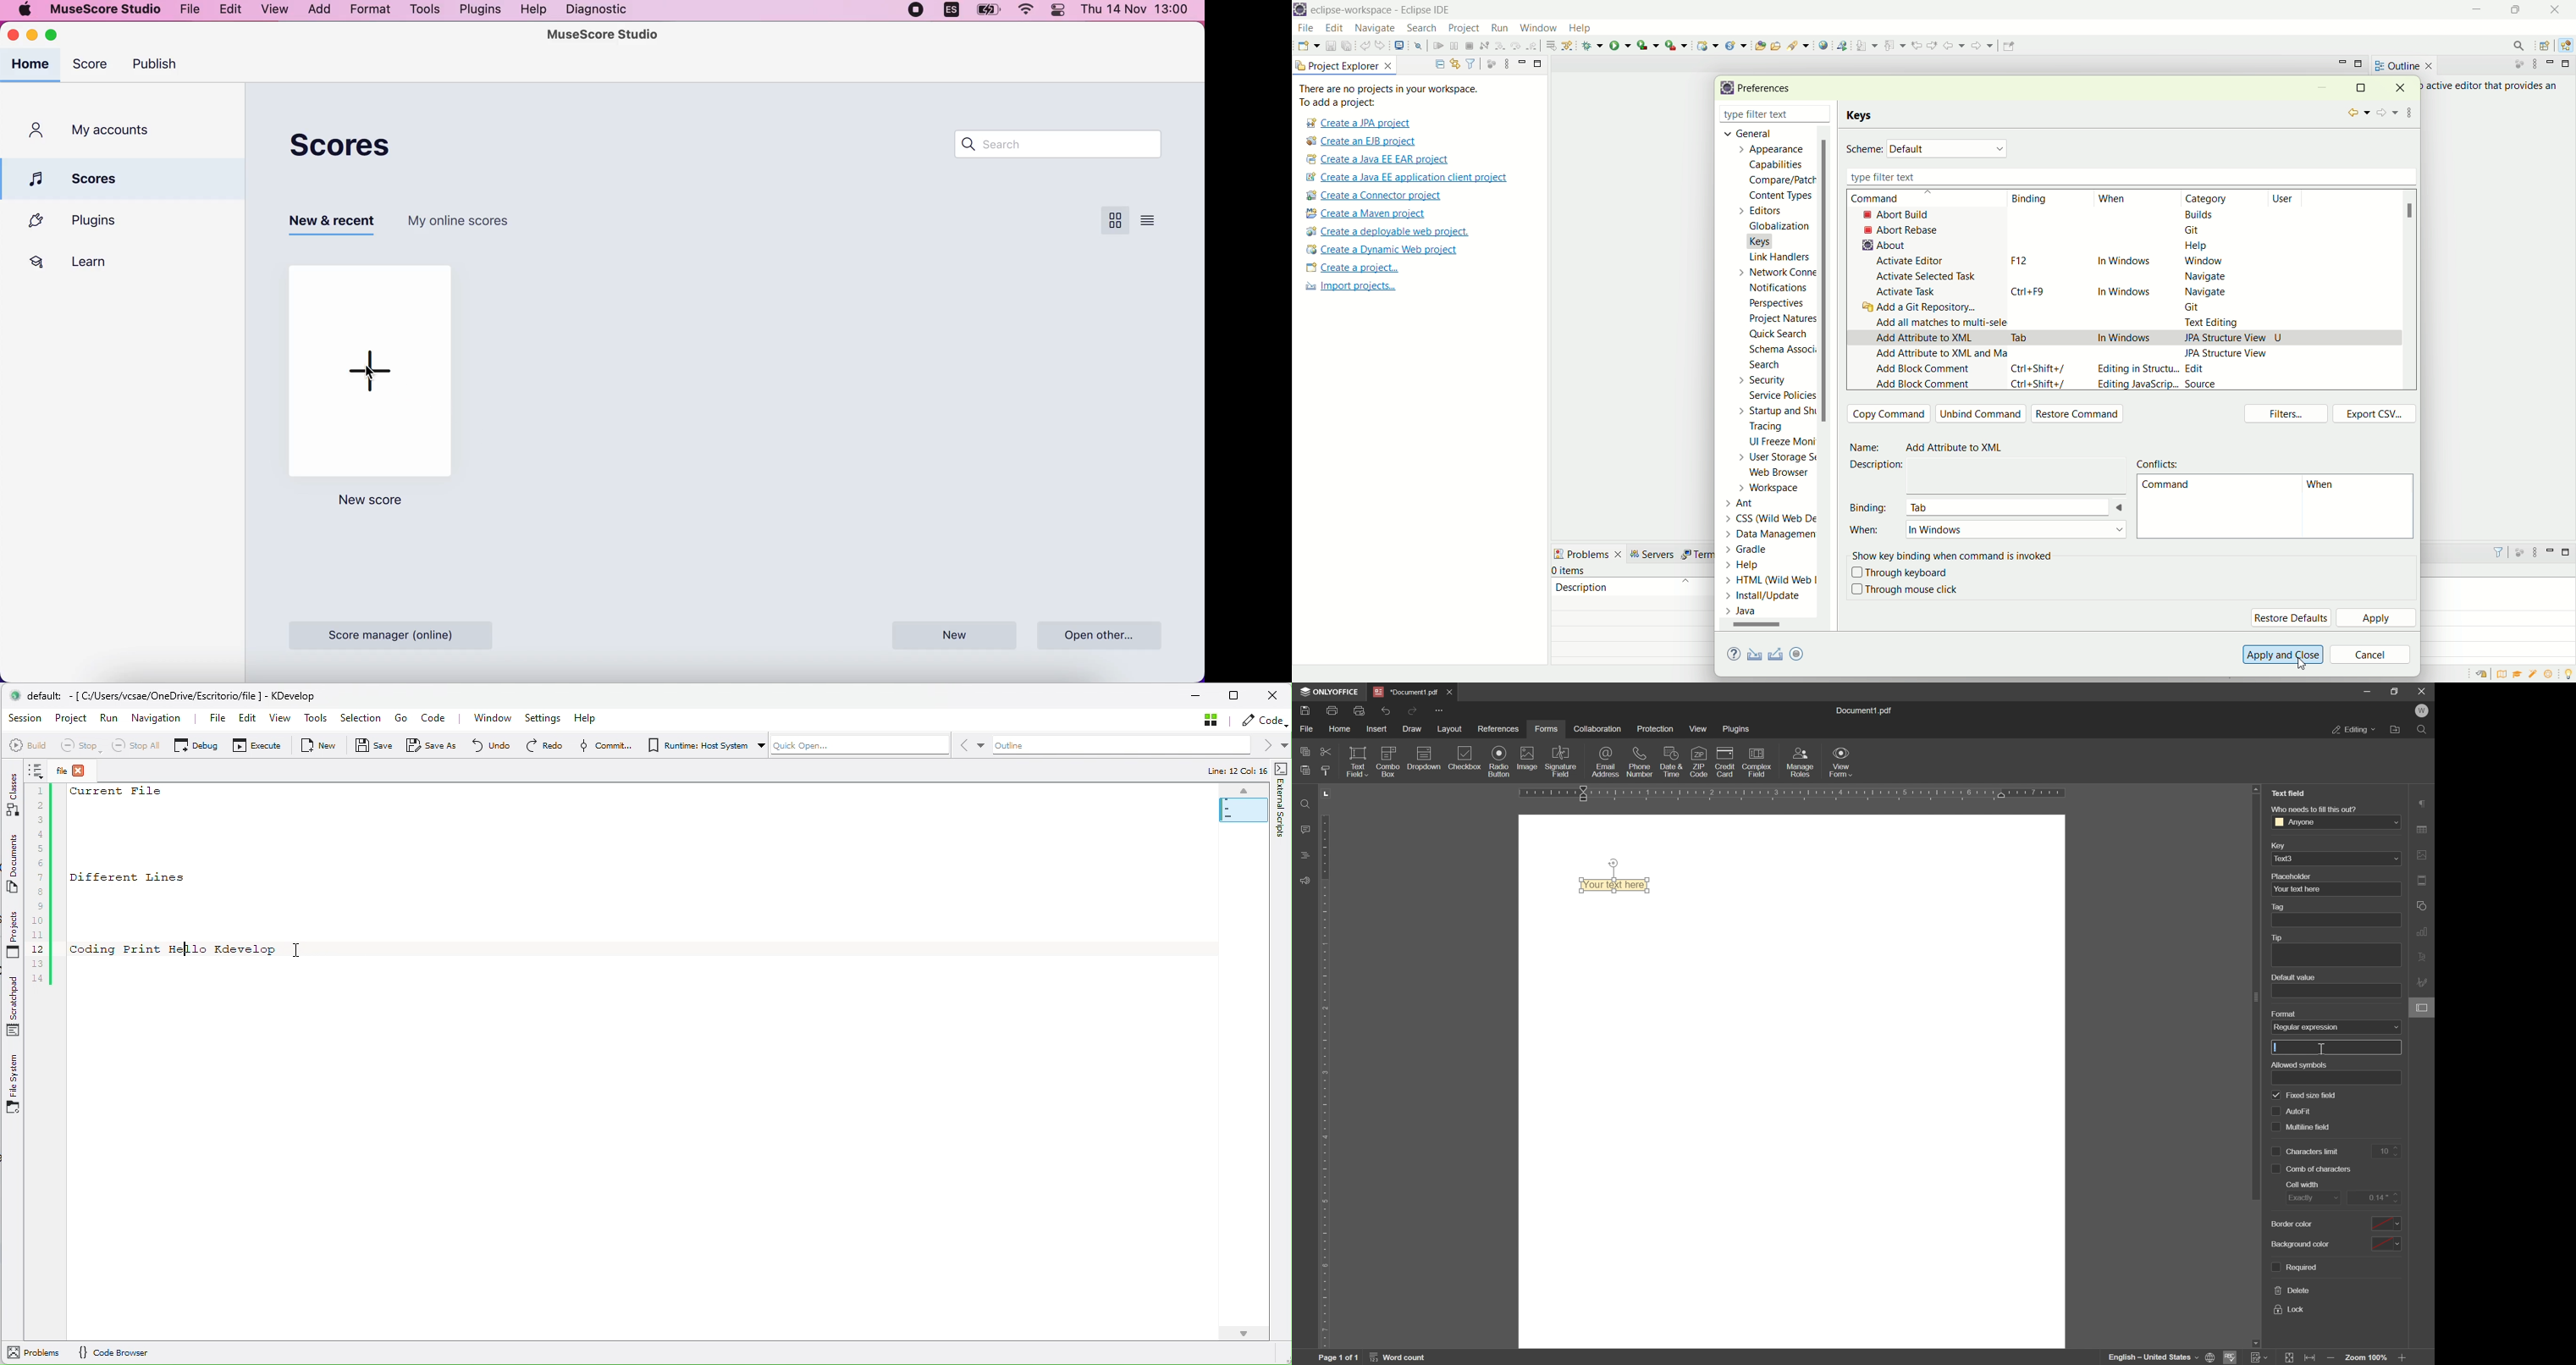 The height and width of the screenshot is (1372, 2576). I want to click on scores, so click(129, 177).